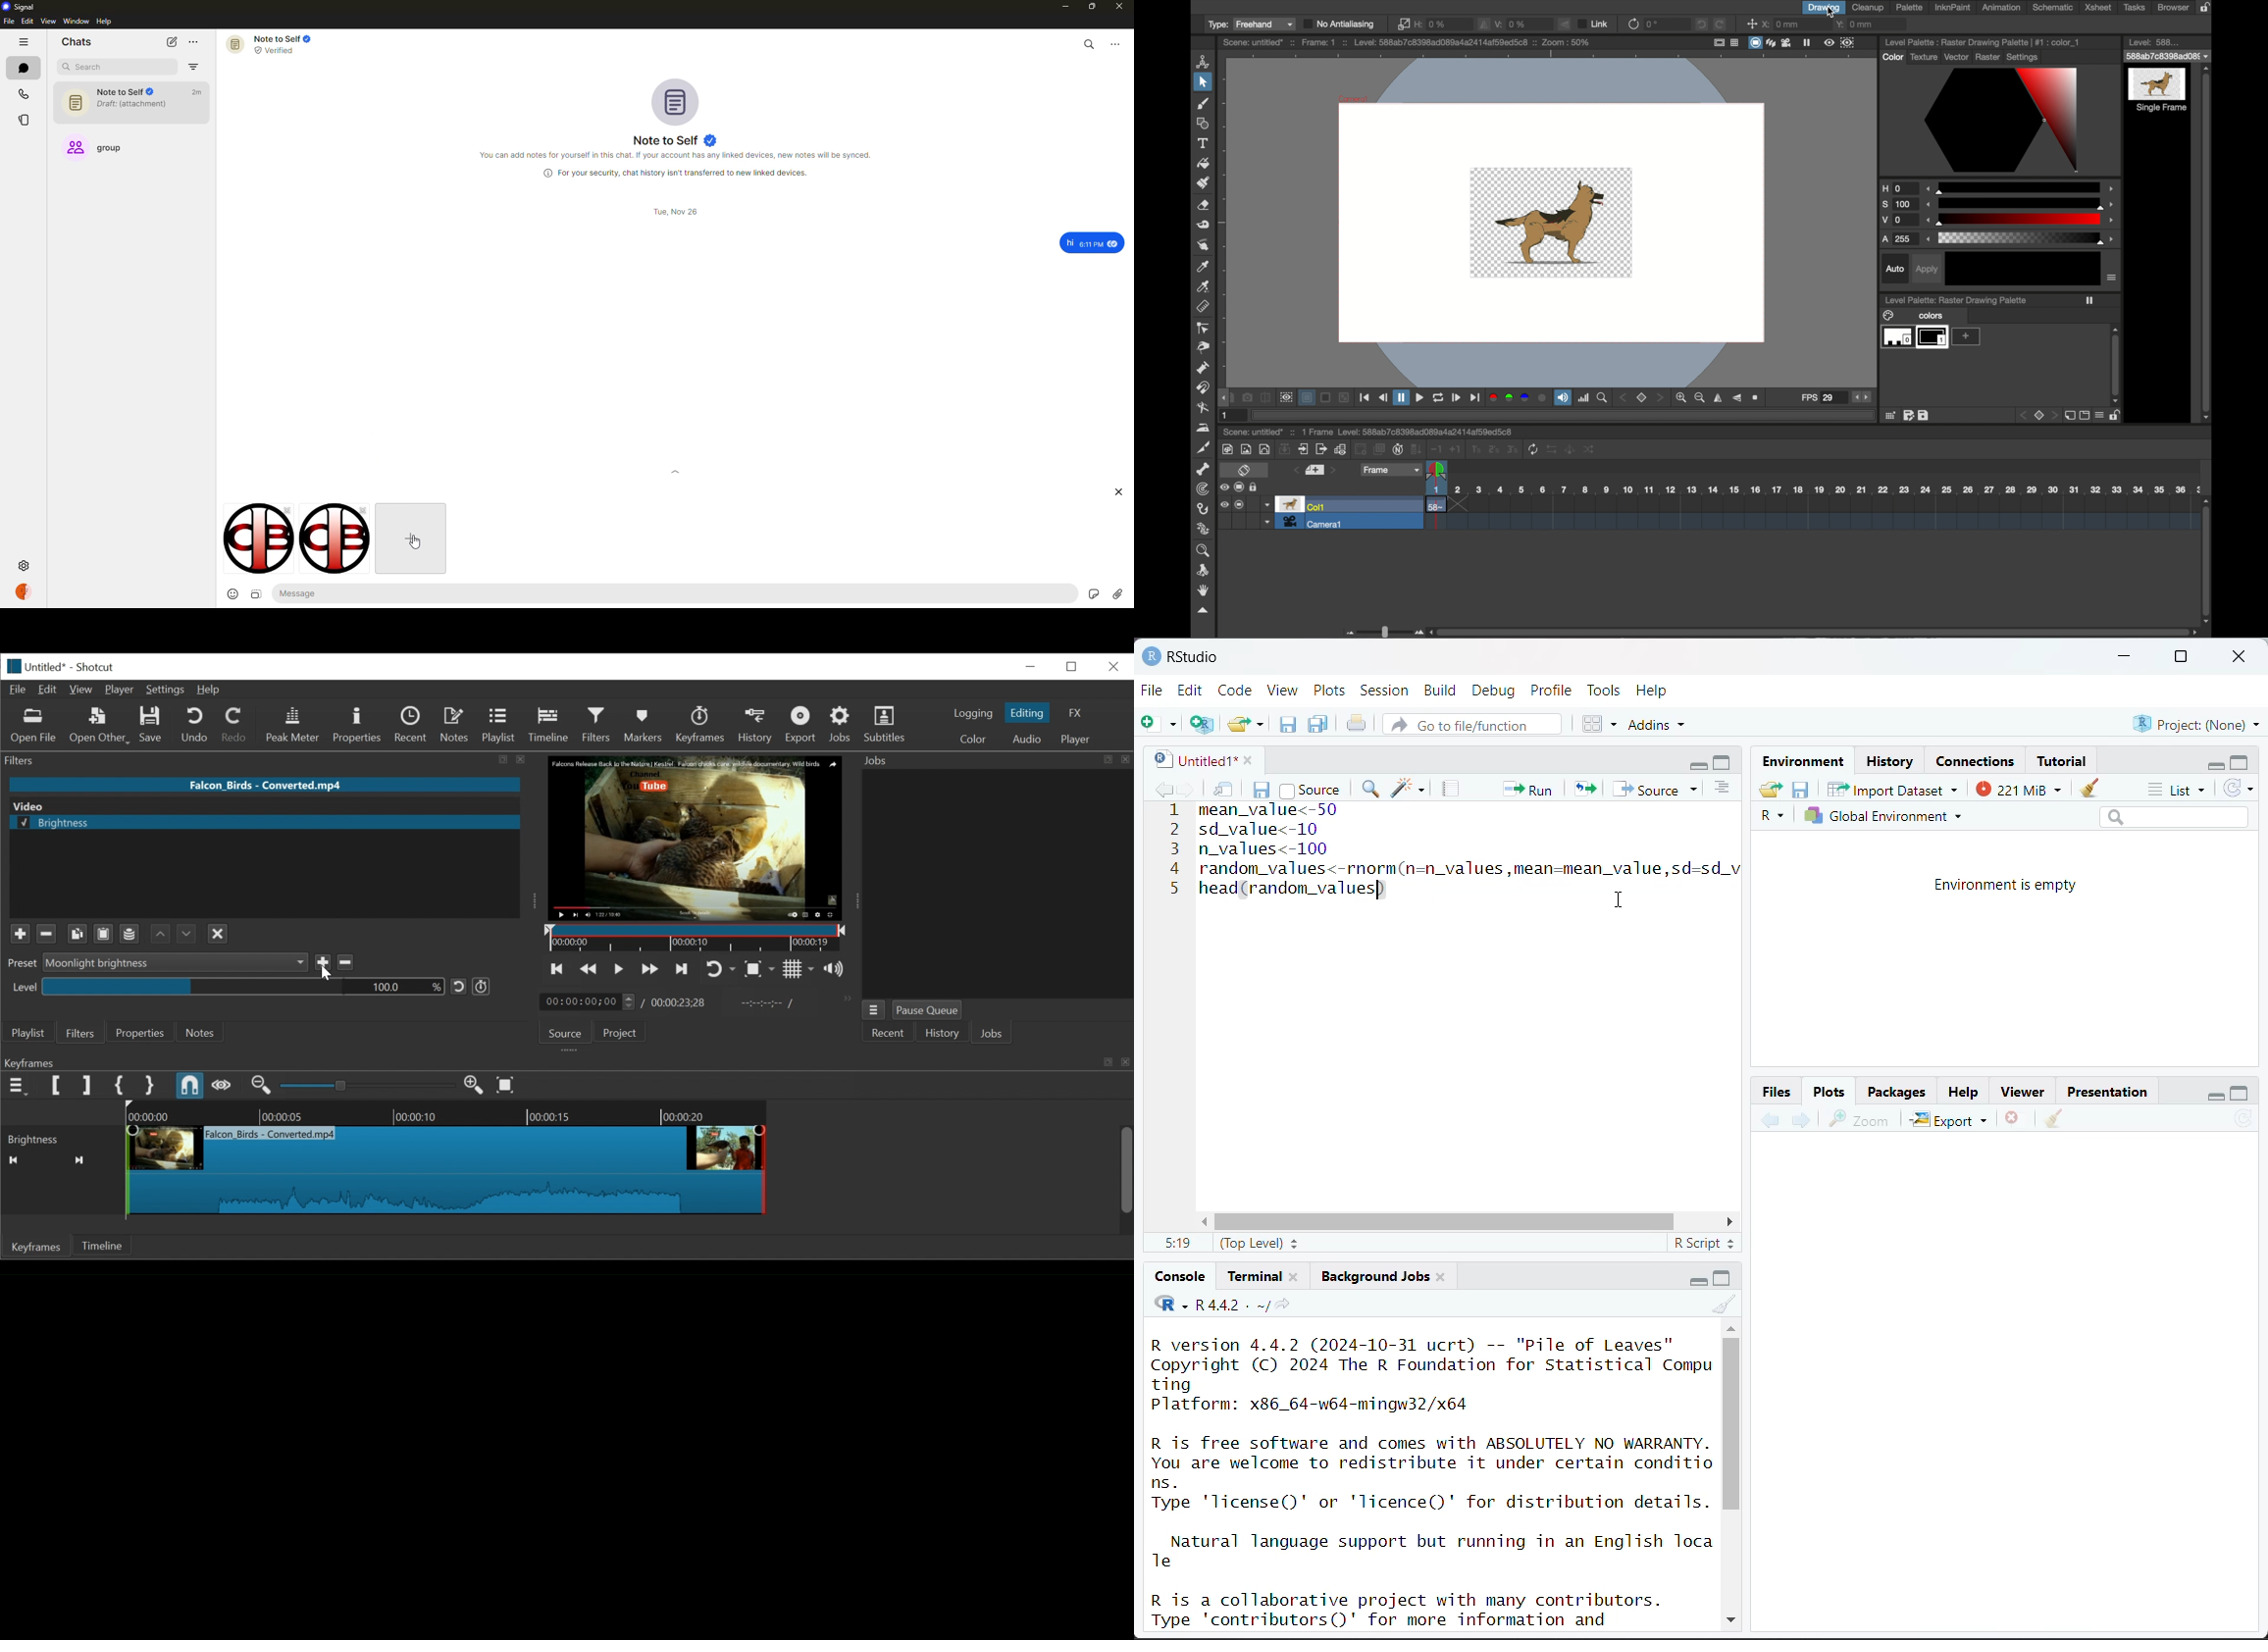 This screenshot has height=1652, width=2268. Describe the element at coordinates (1900, 205) in the screenshot. I see `S` at that location.